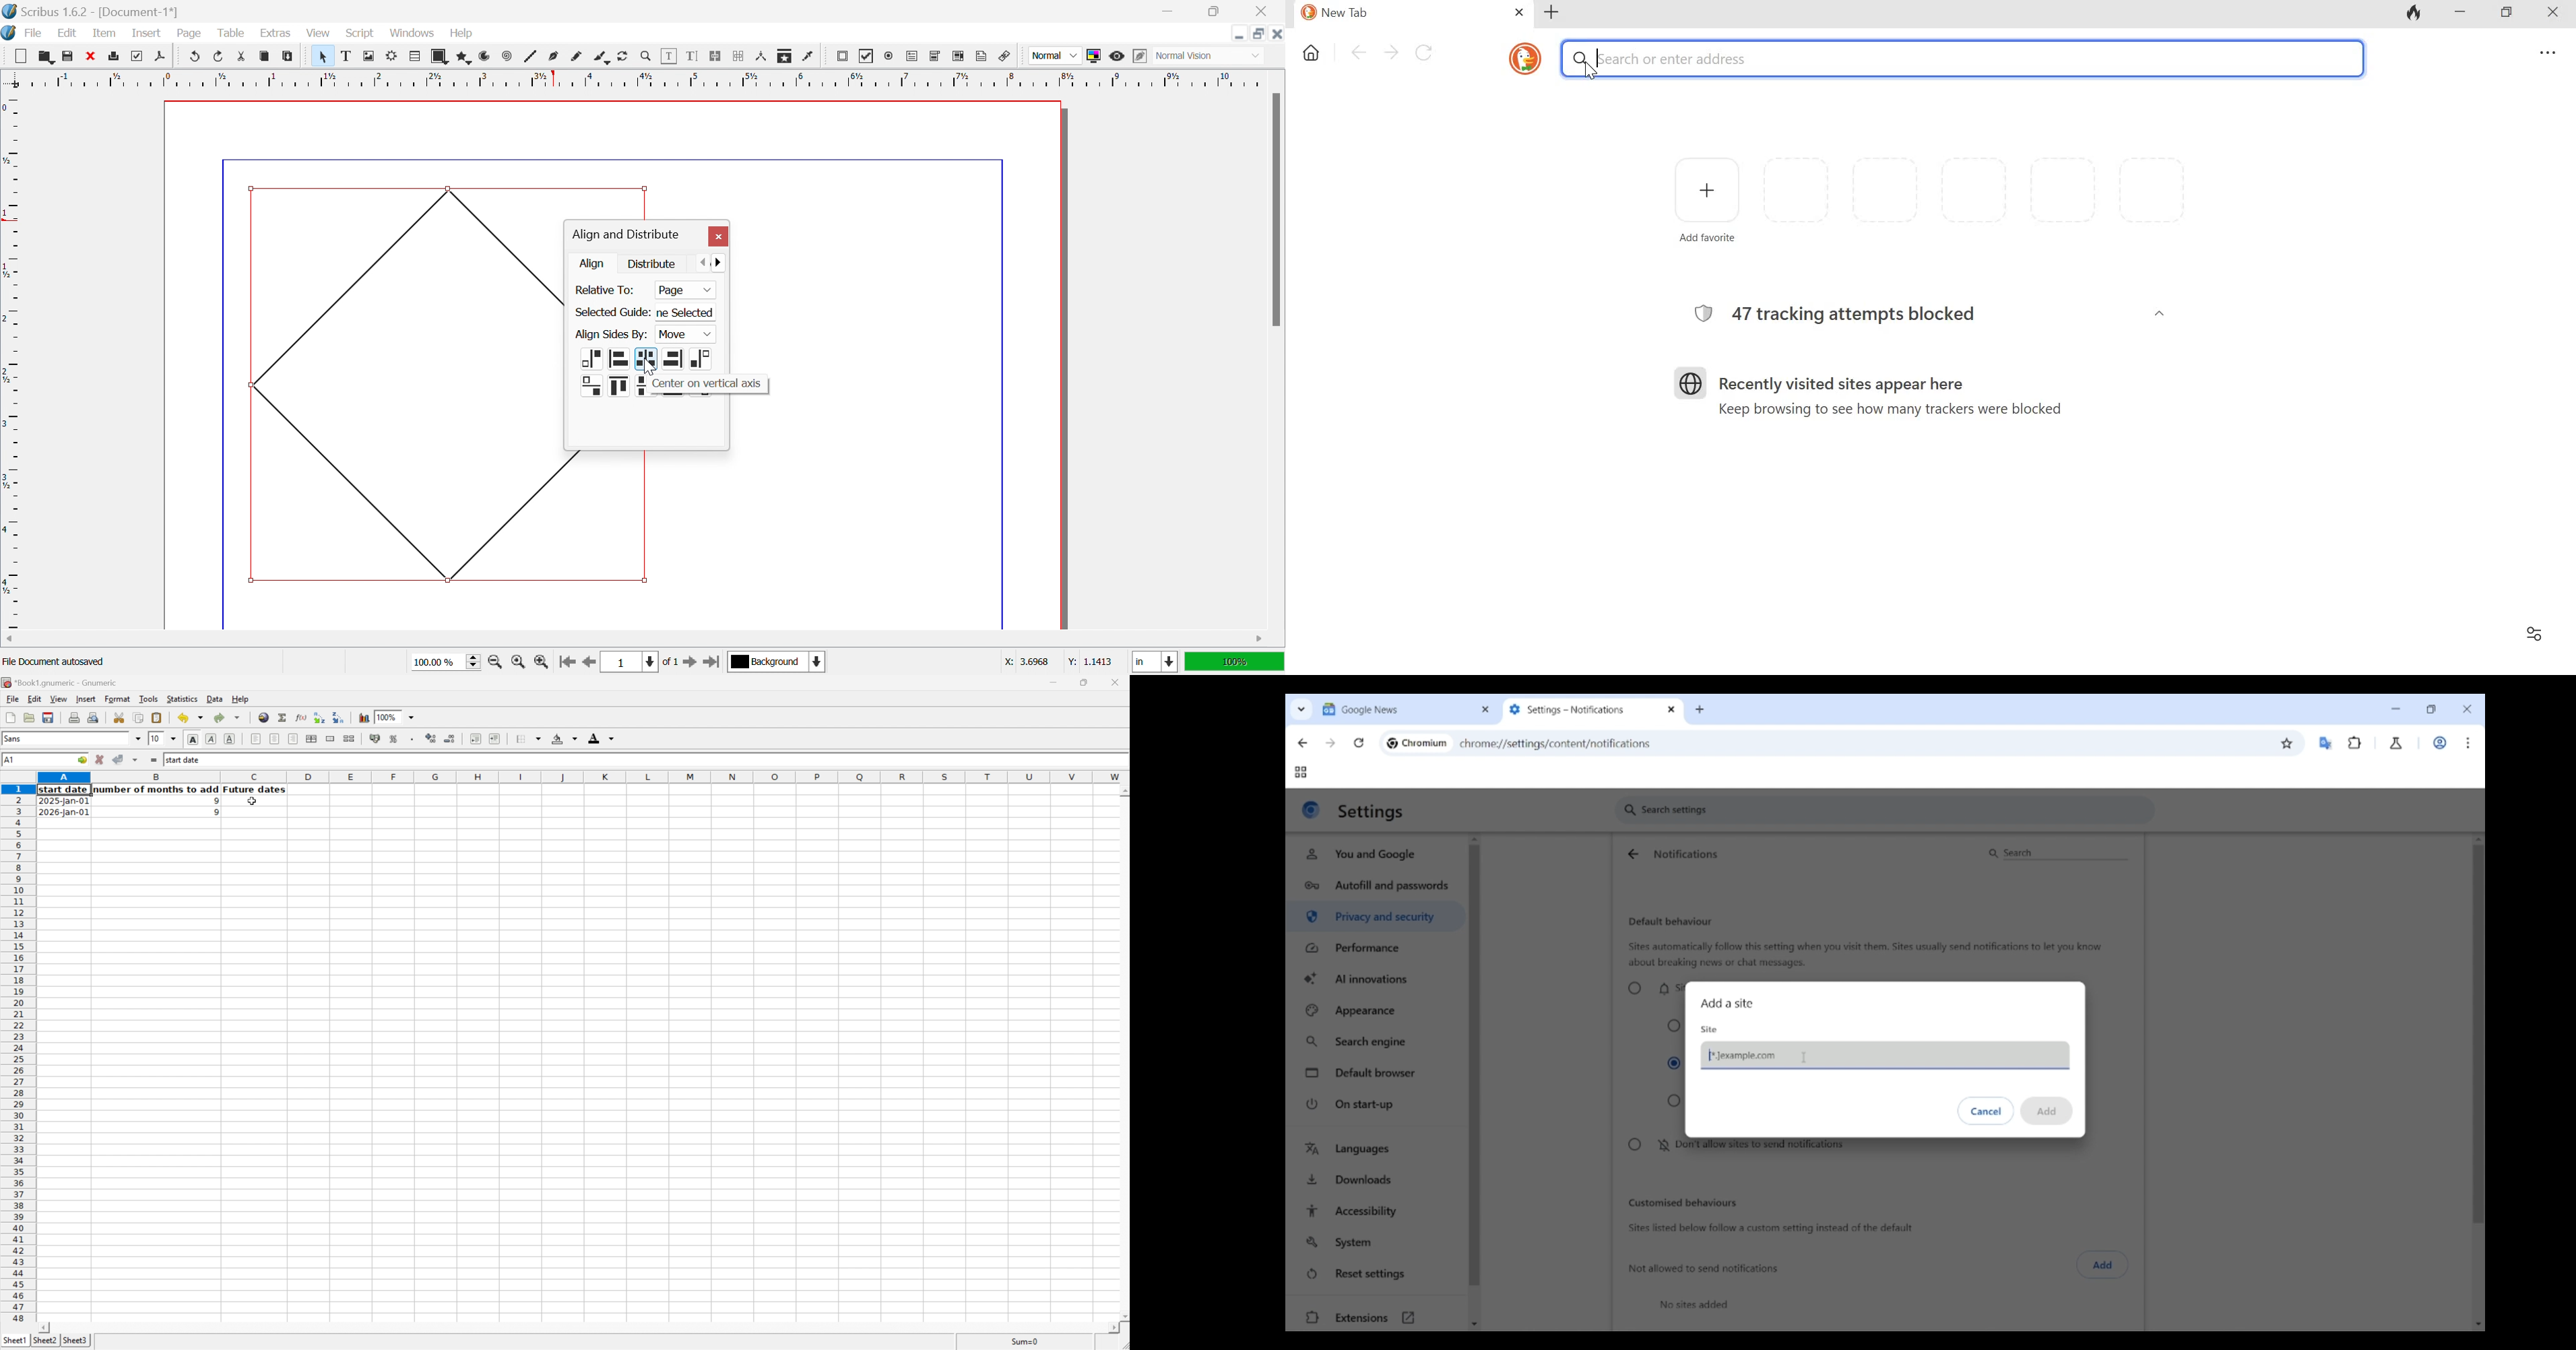  What do you see at coordinates (86, 698) in the screenshot?
I see `Insert` at bounding box center [86, 698].